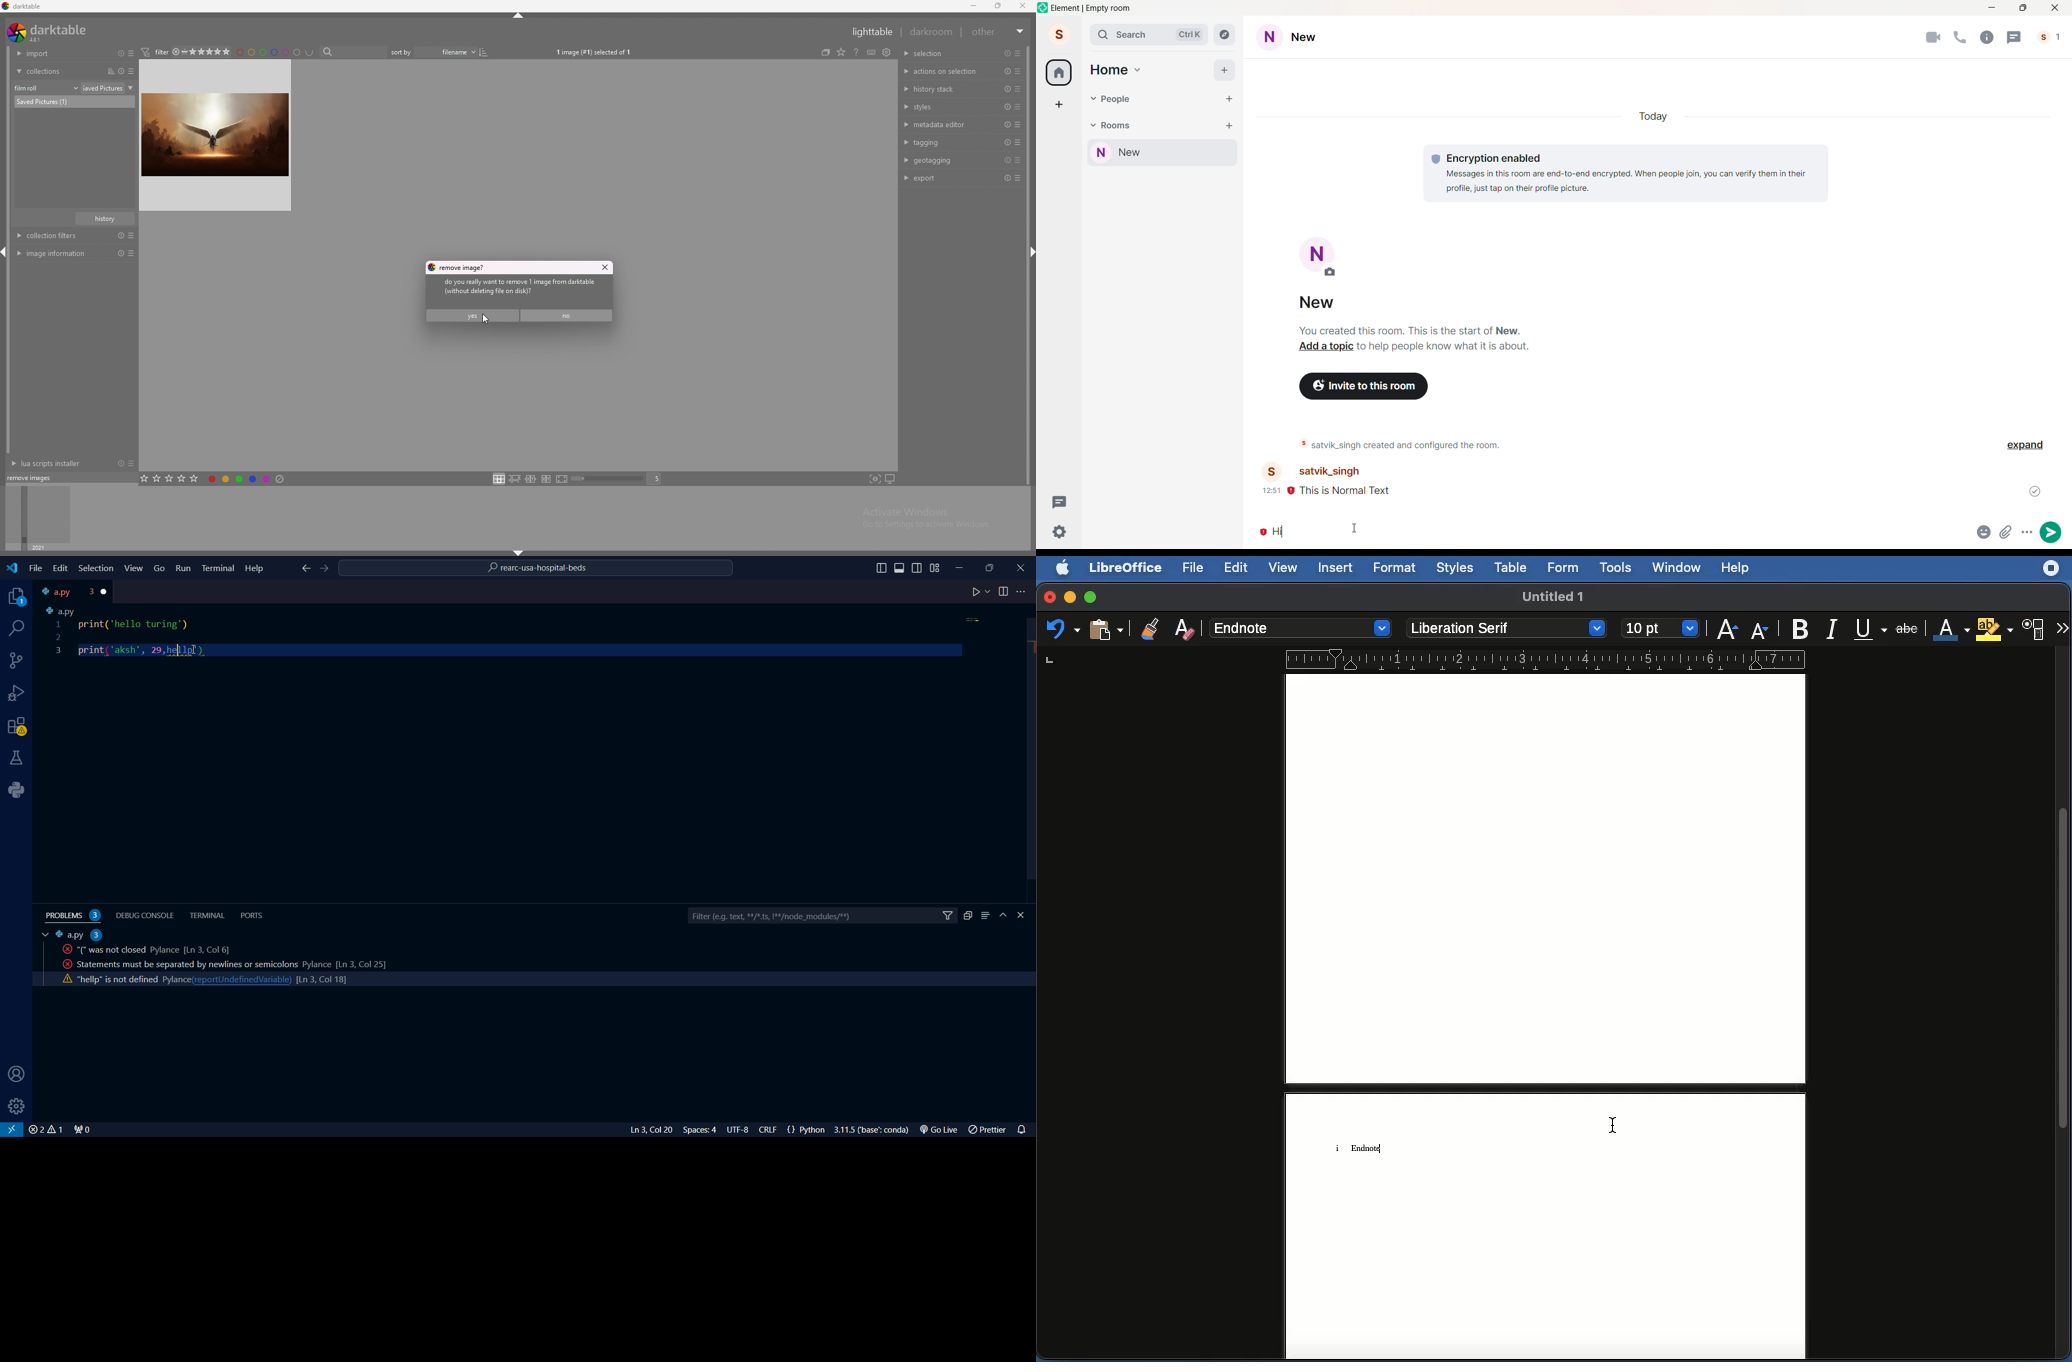 The height and width of the screenshot is (1372, 2072). Describe the element at coordinates (131, 478) in the screenshot. I see `presets` at that location.